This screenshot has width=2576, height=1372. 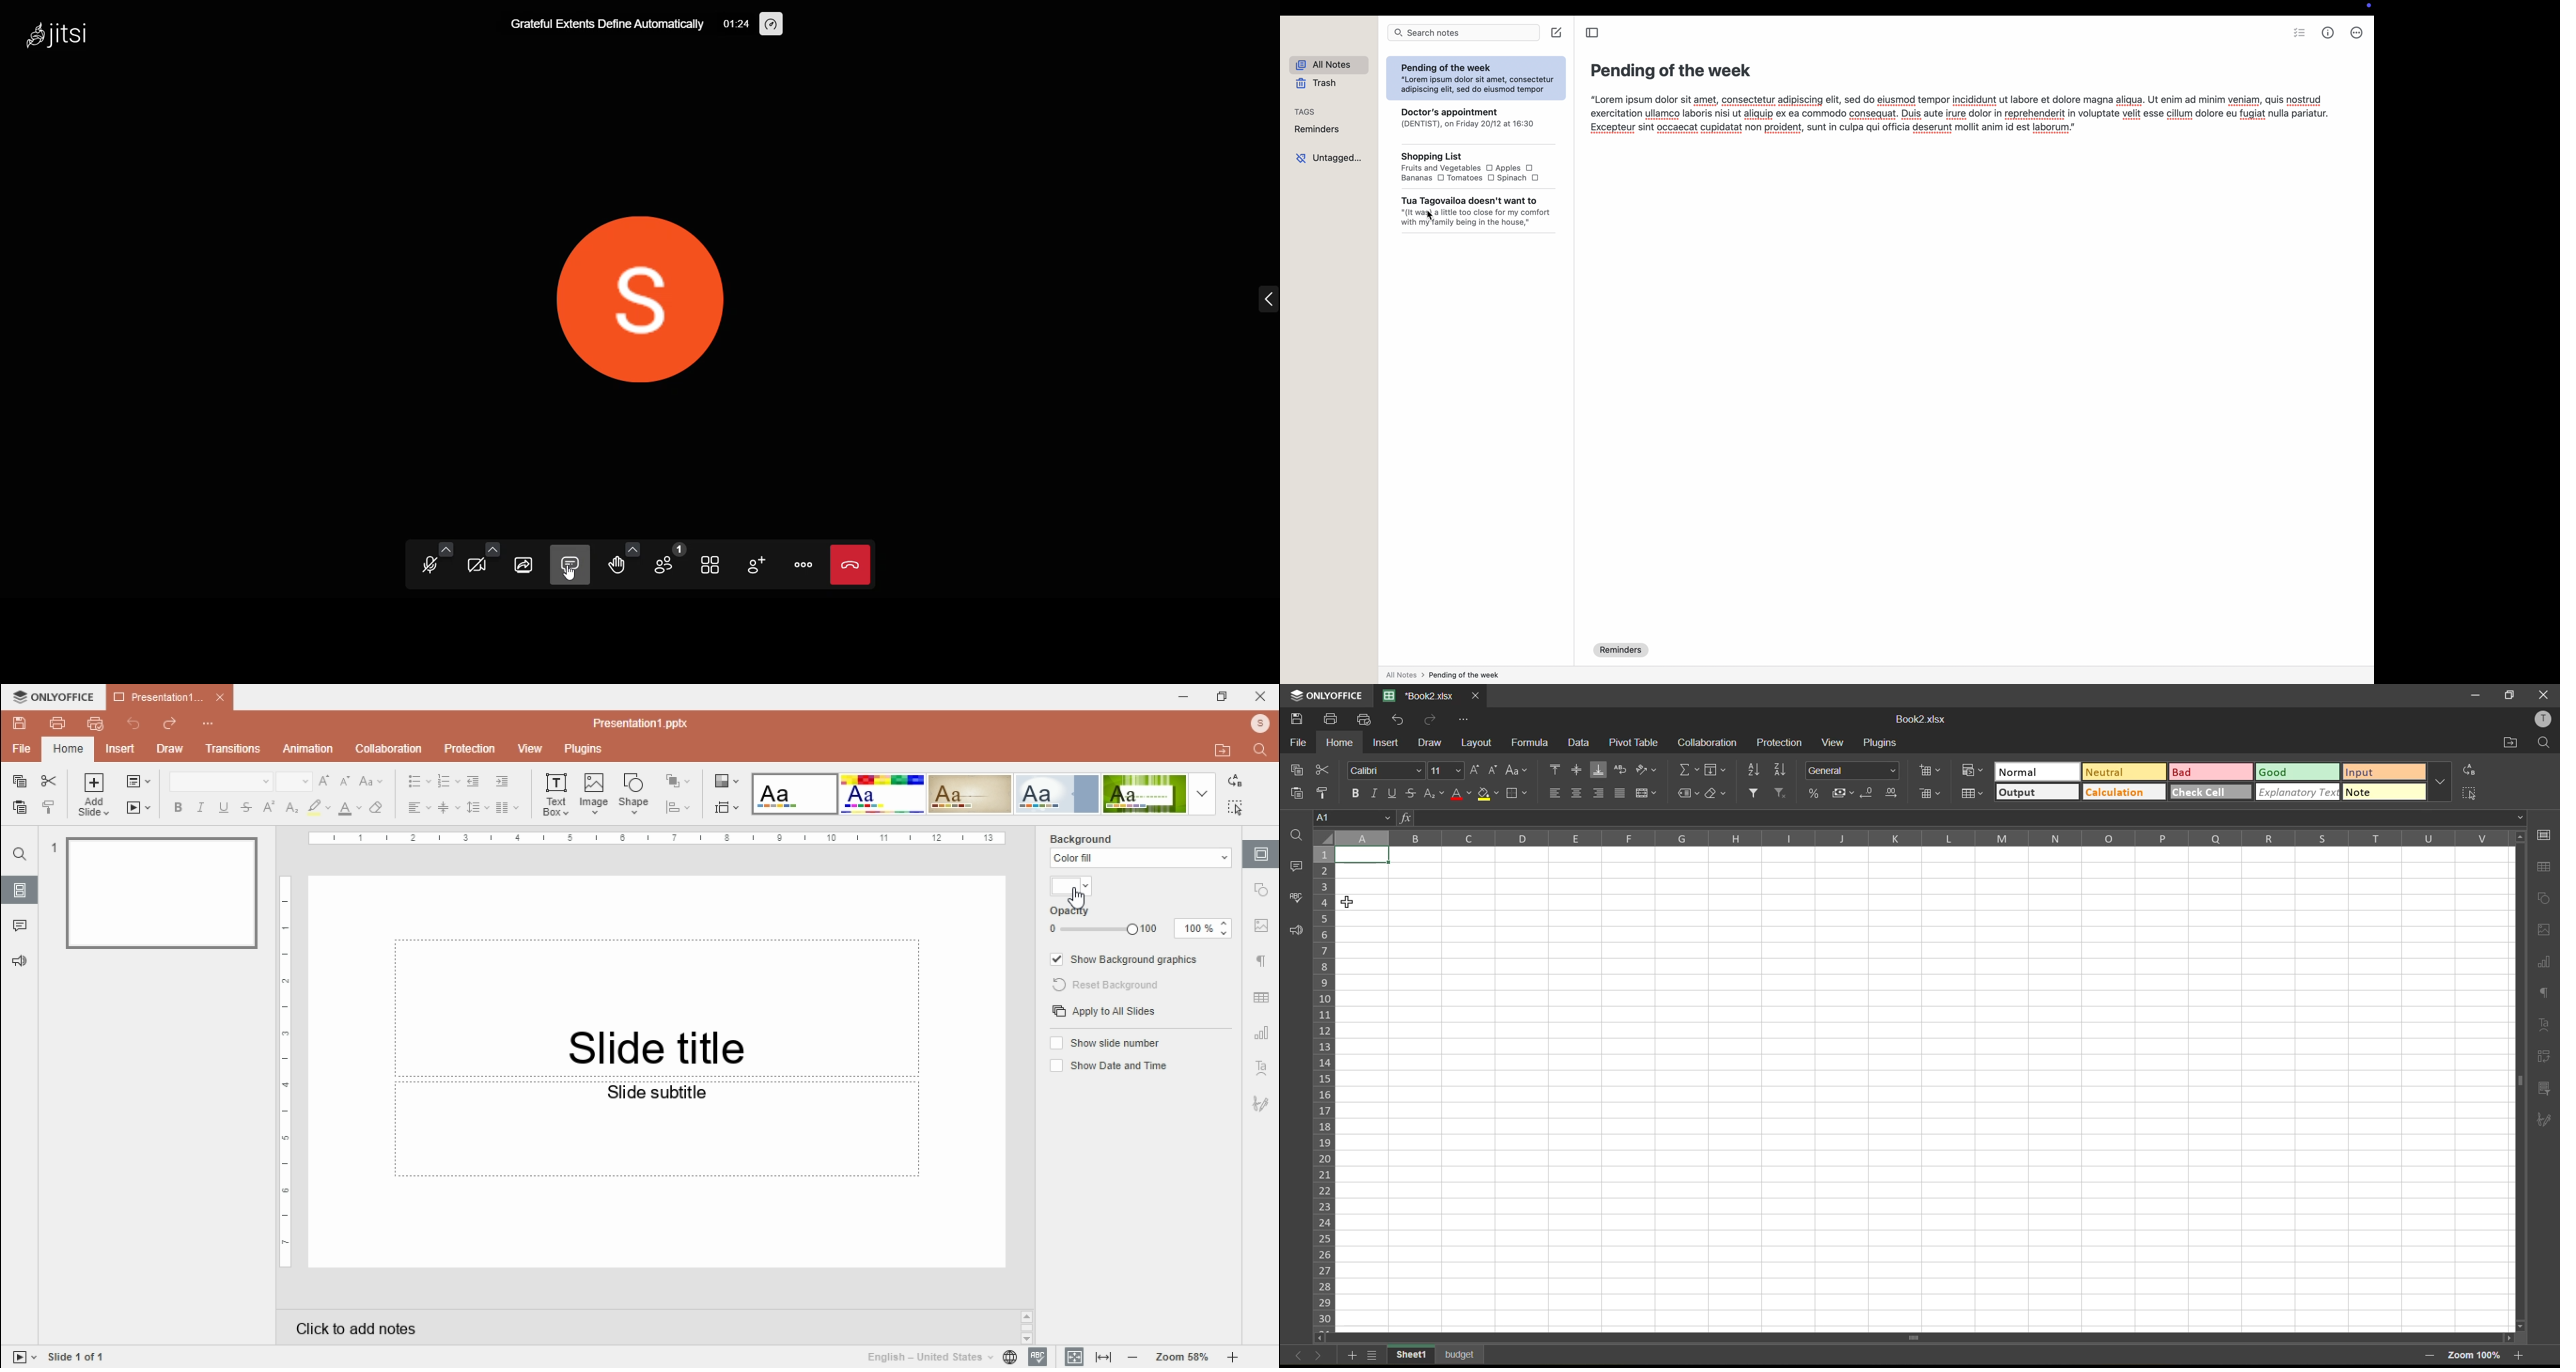 I want to click on theme 1, so click(x=792, y=794).